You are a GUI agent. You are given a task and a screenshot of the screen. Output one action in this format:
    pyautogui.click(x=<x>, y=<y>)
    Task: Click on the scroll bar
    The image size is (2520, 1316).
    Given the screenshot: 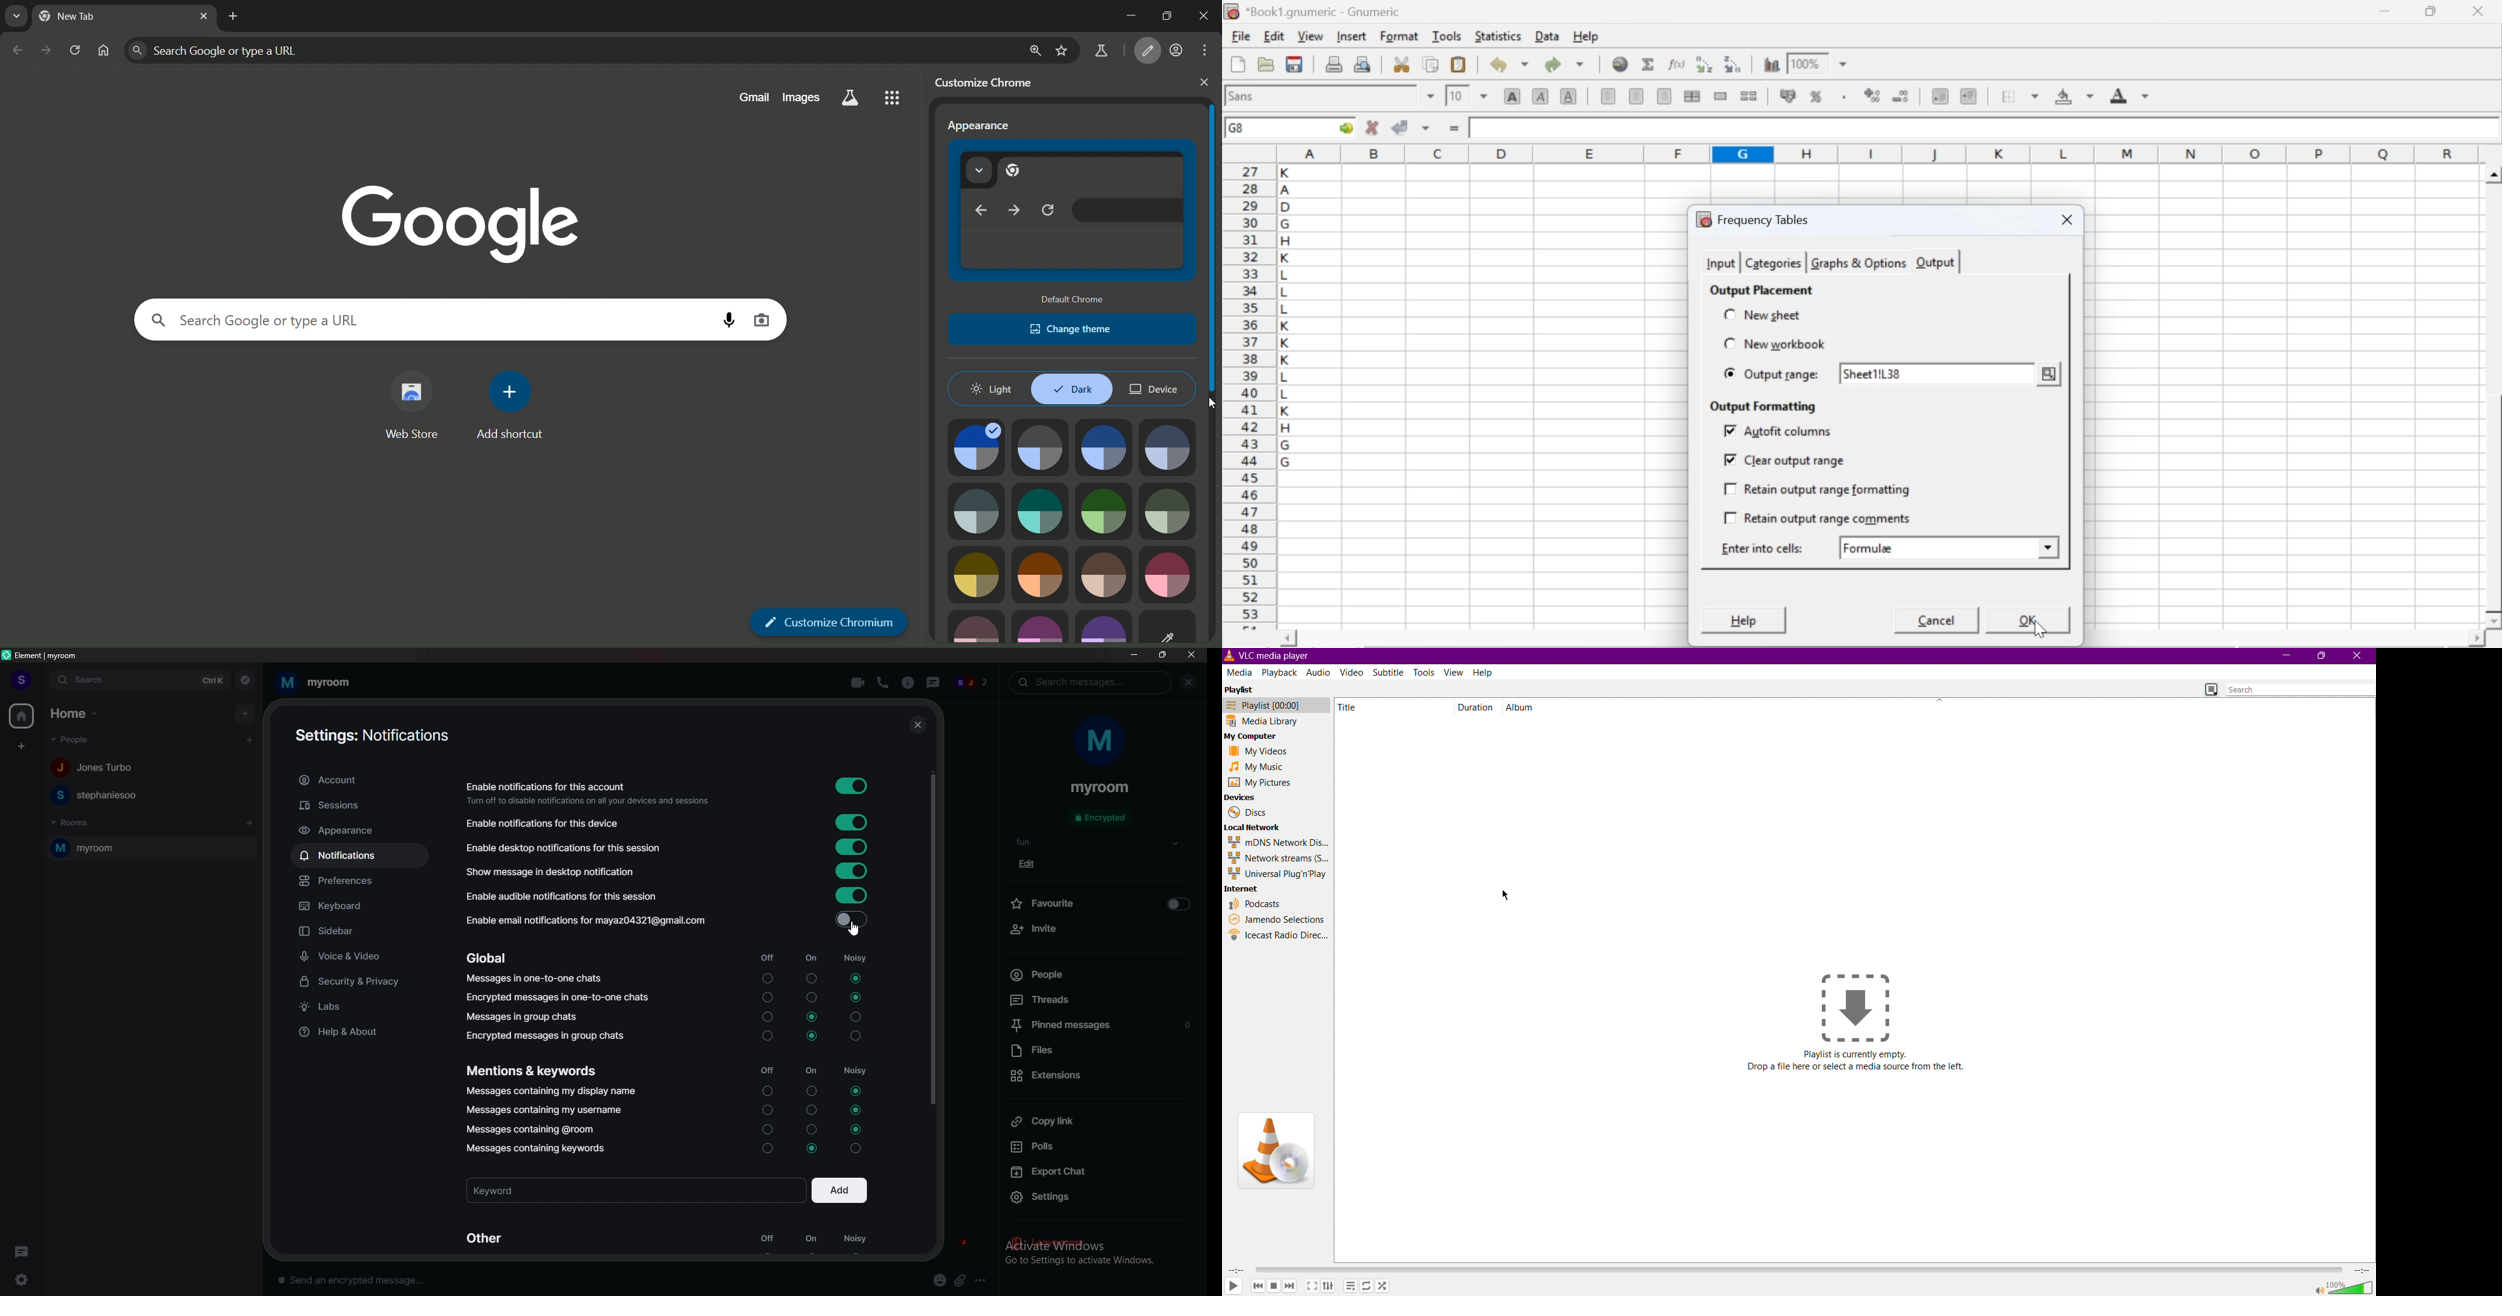 What is the action you would take?
    pyautogui.click(x=935, y=937)
    